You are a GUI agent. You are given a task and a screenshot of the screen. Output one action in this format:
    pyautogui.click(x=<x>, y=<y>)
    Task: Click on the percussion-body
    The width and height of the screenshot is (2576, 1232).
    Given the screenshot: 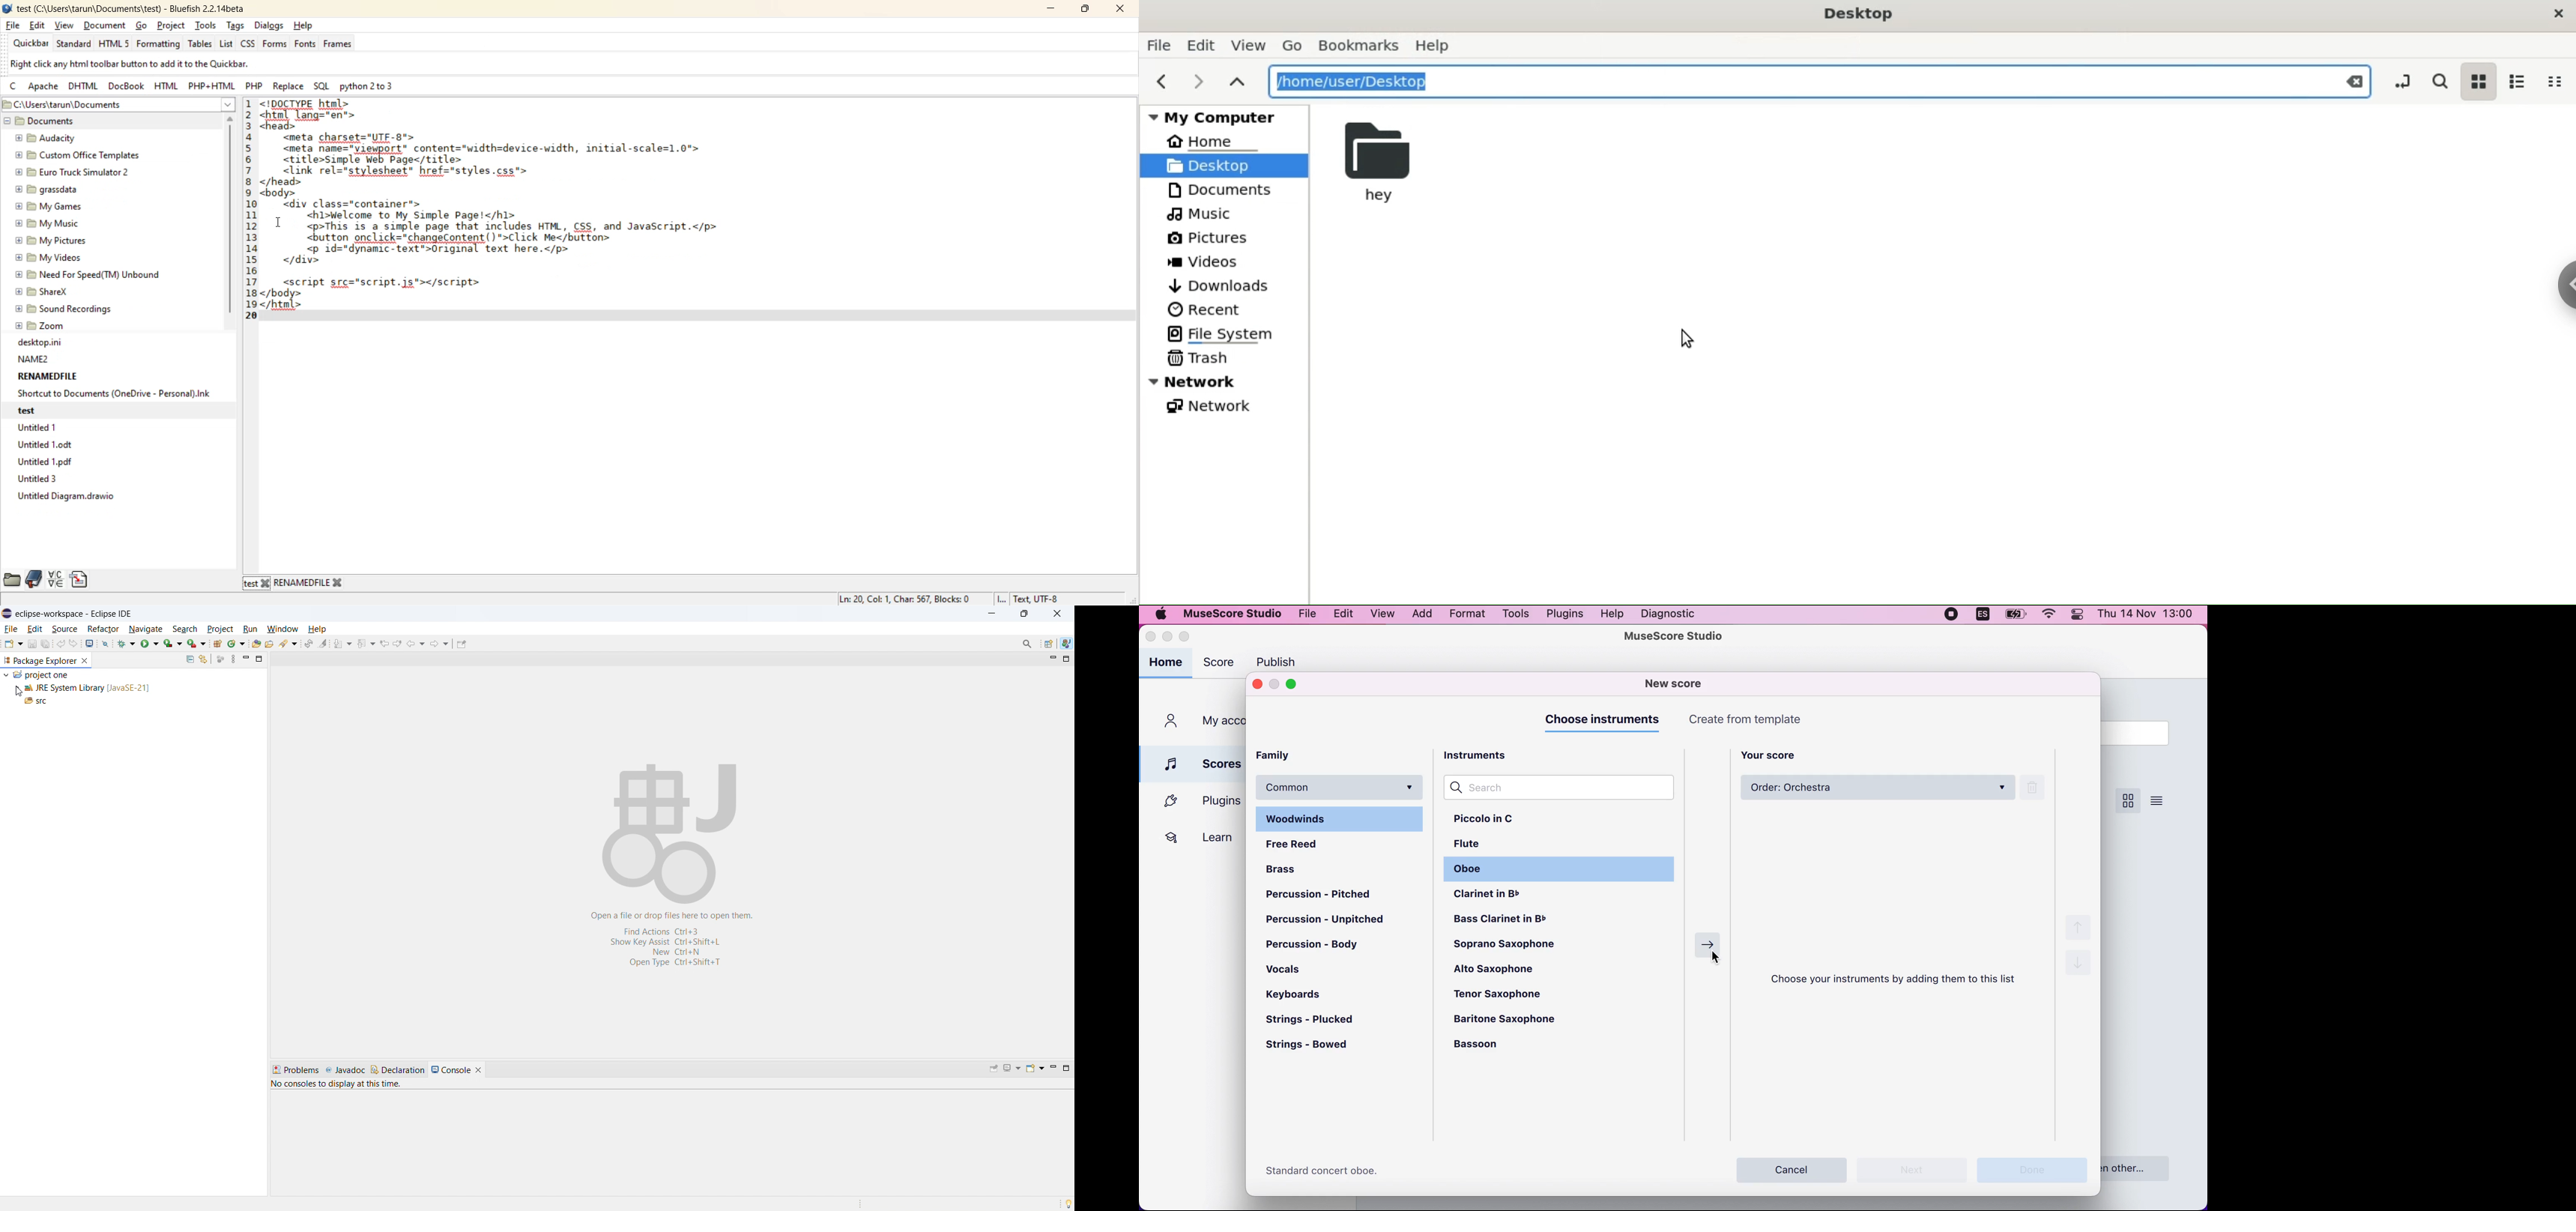 What is the action you would take?
    pyautogui.click(x=1326, y=946)
    